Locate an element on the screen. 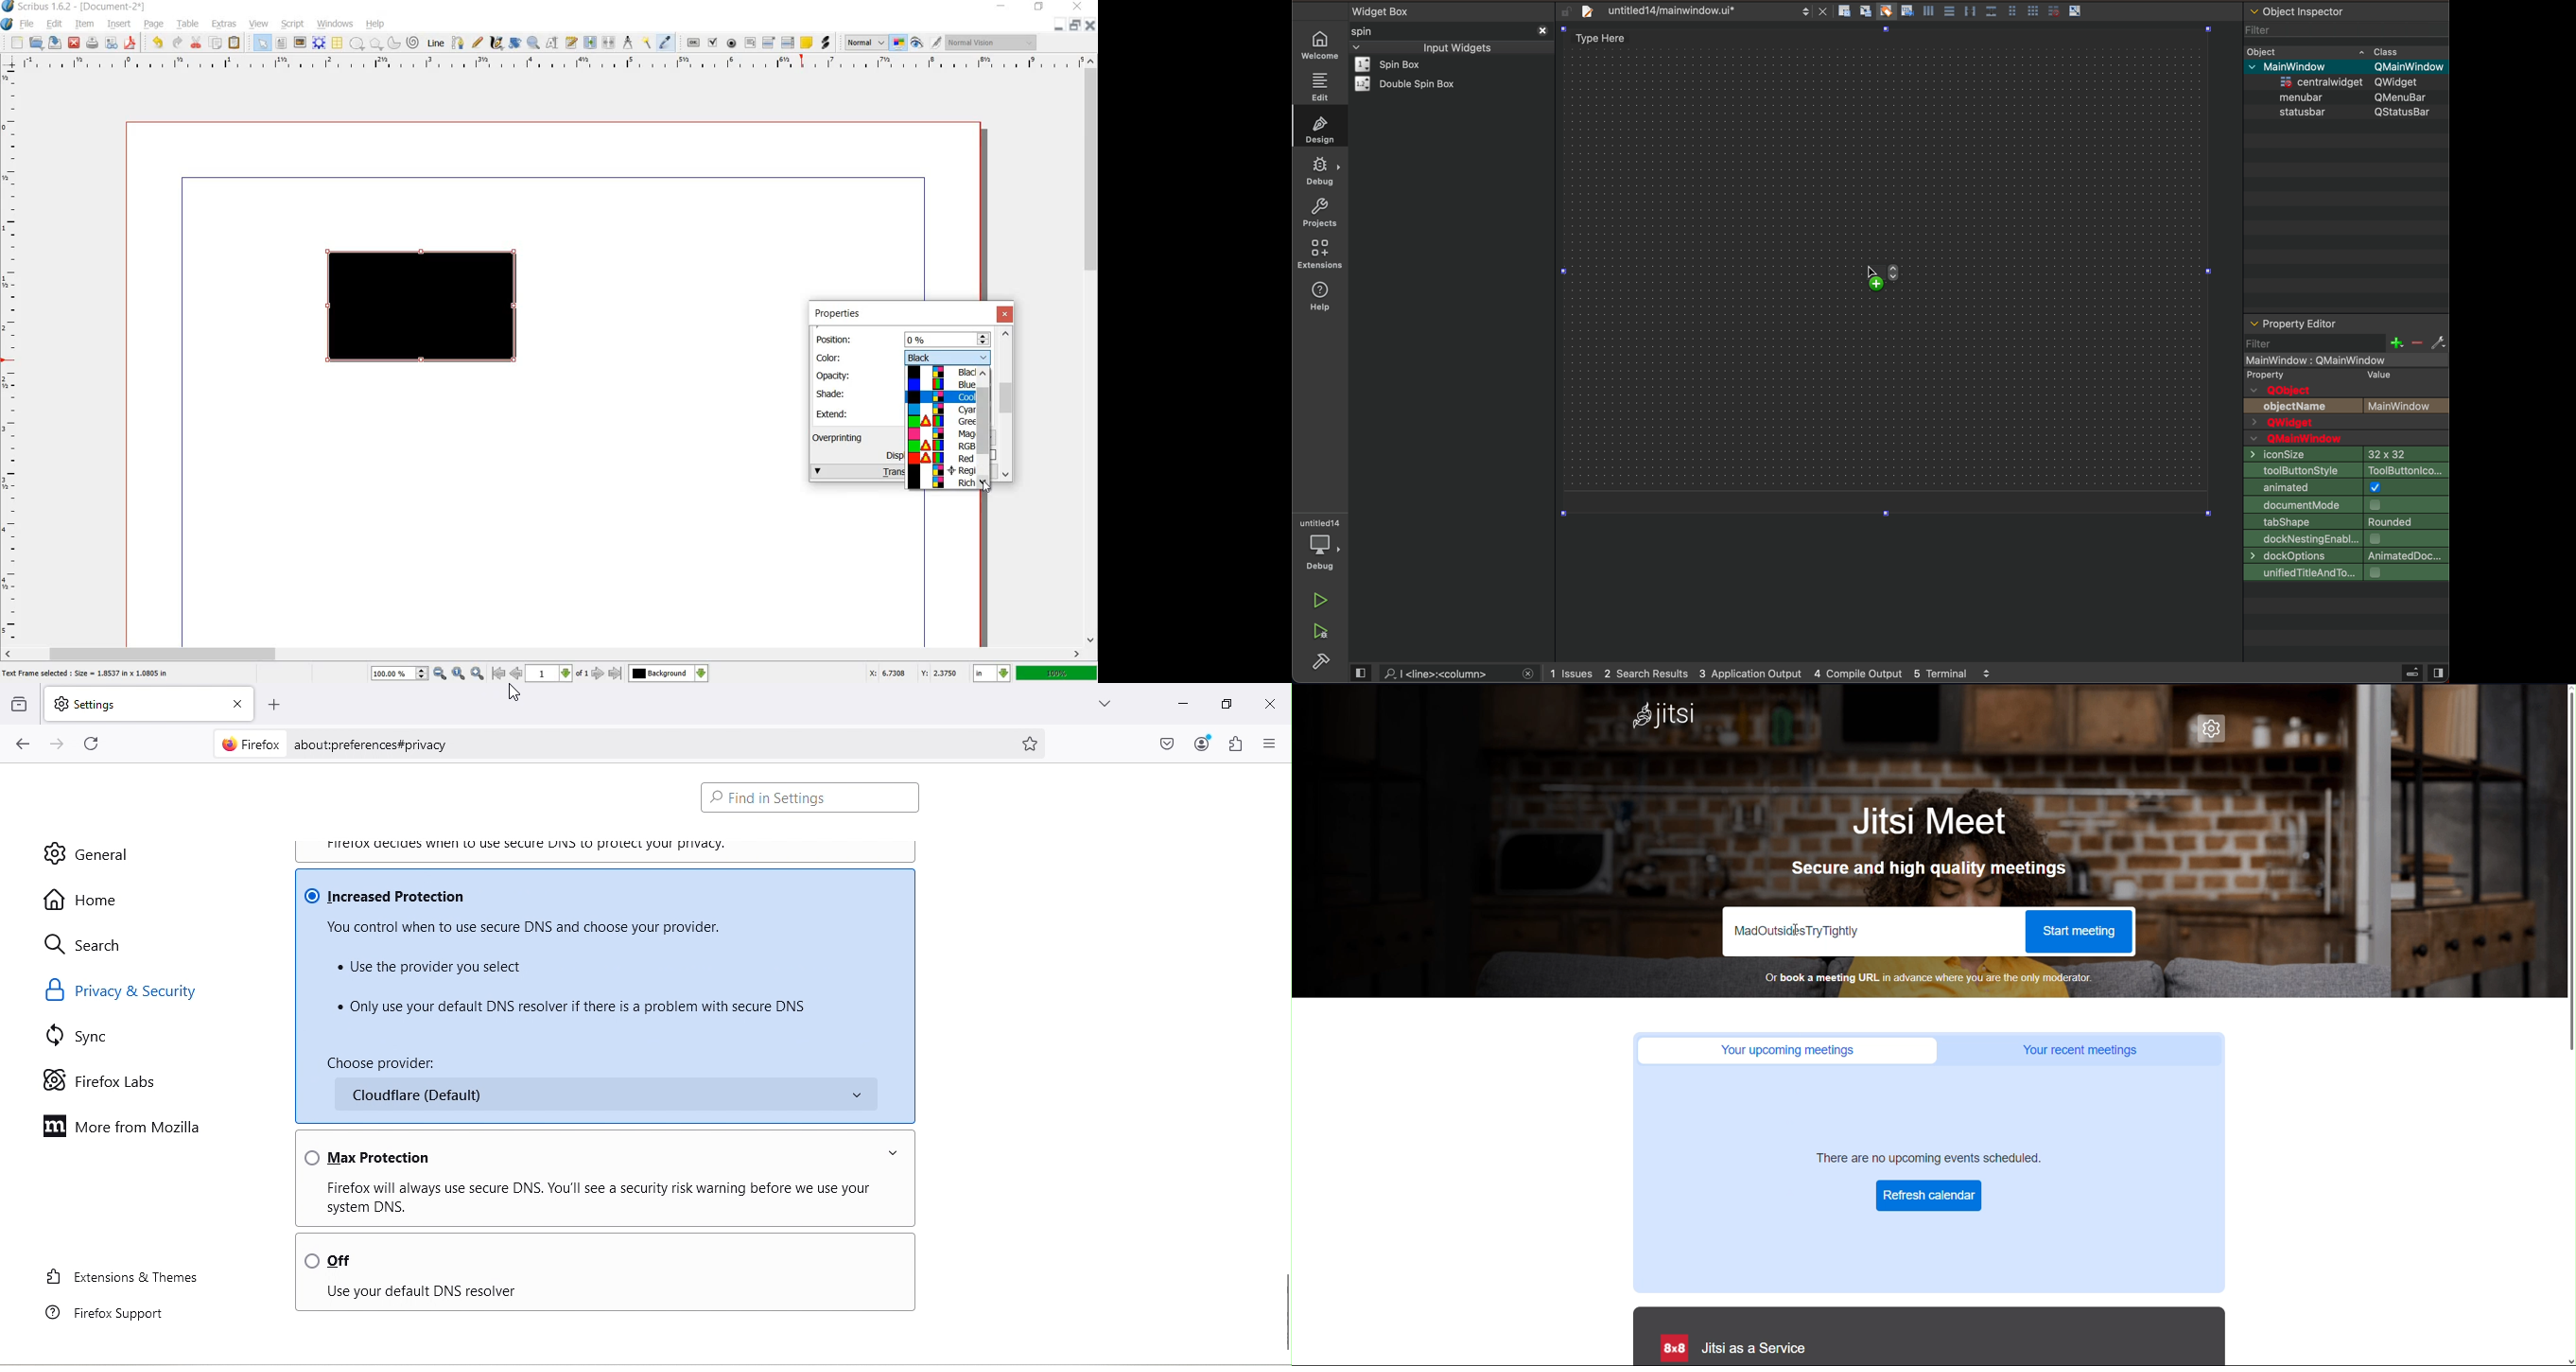 This screenshot has width=2576, height=1372. render frame is located at coordinates (319, 43).